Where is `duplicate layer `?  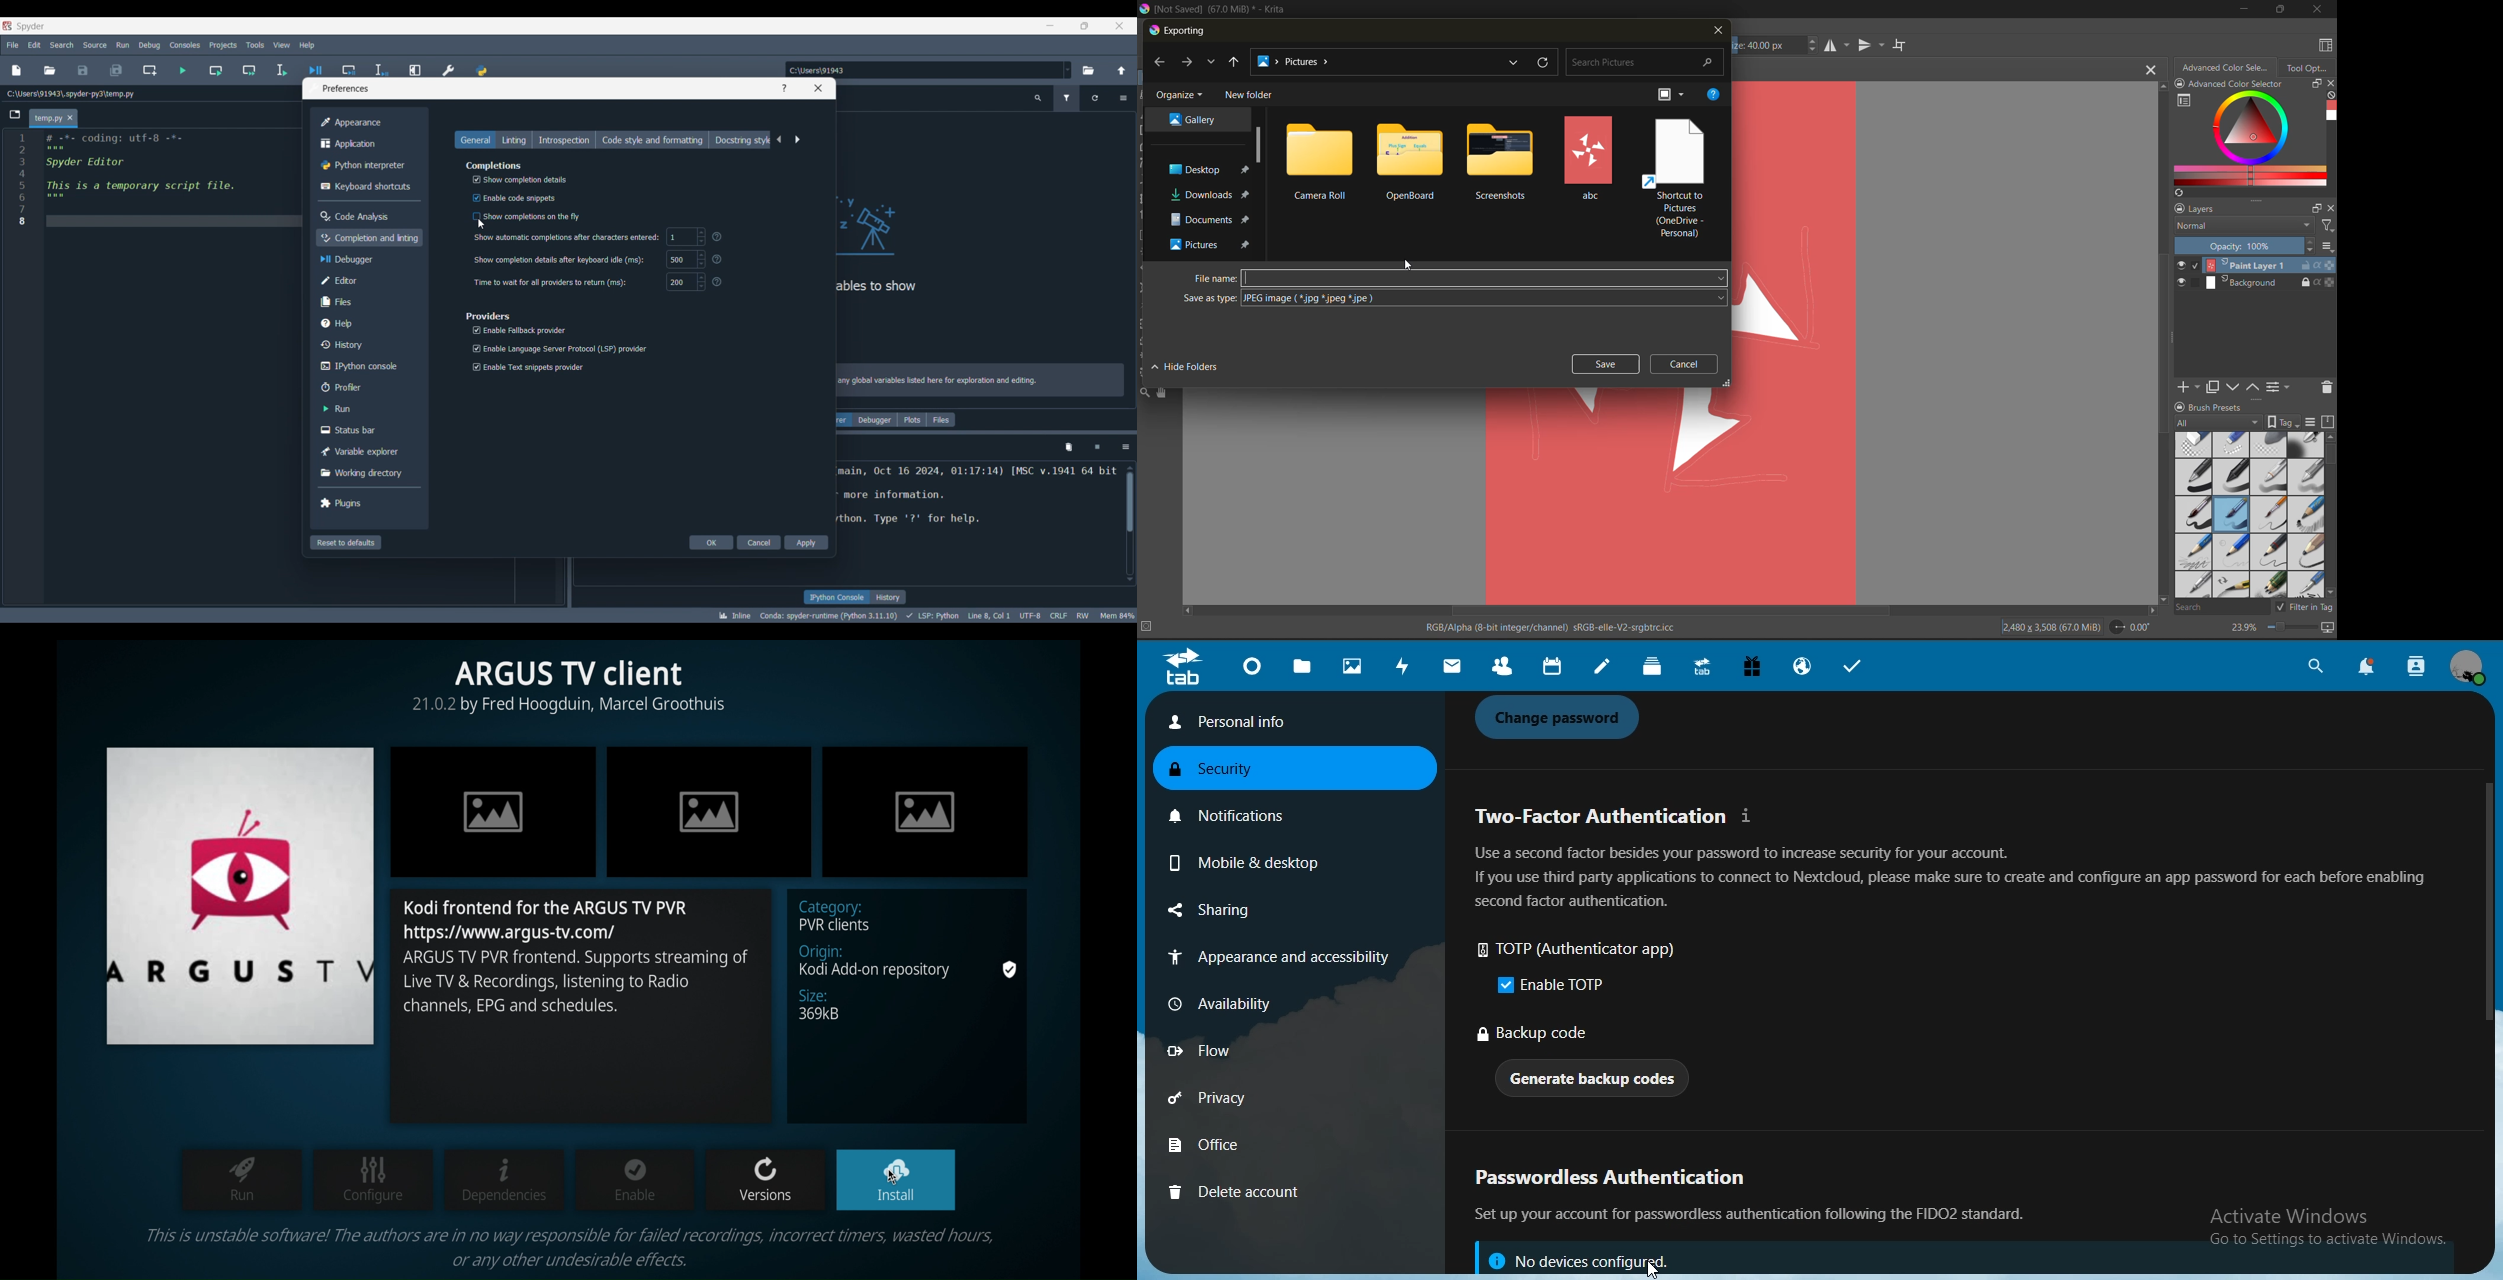
duplicate layer  is located at coordinates (2219, 389).